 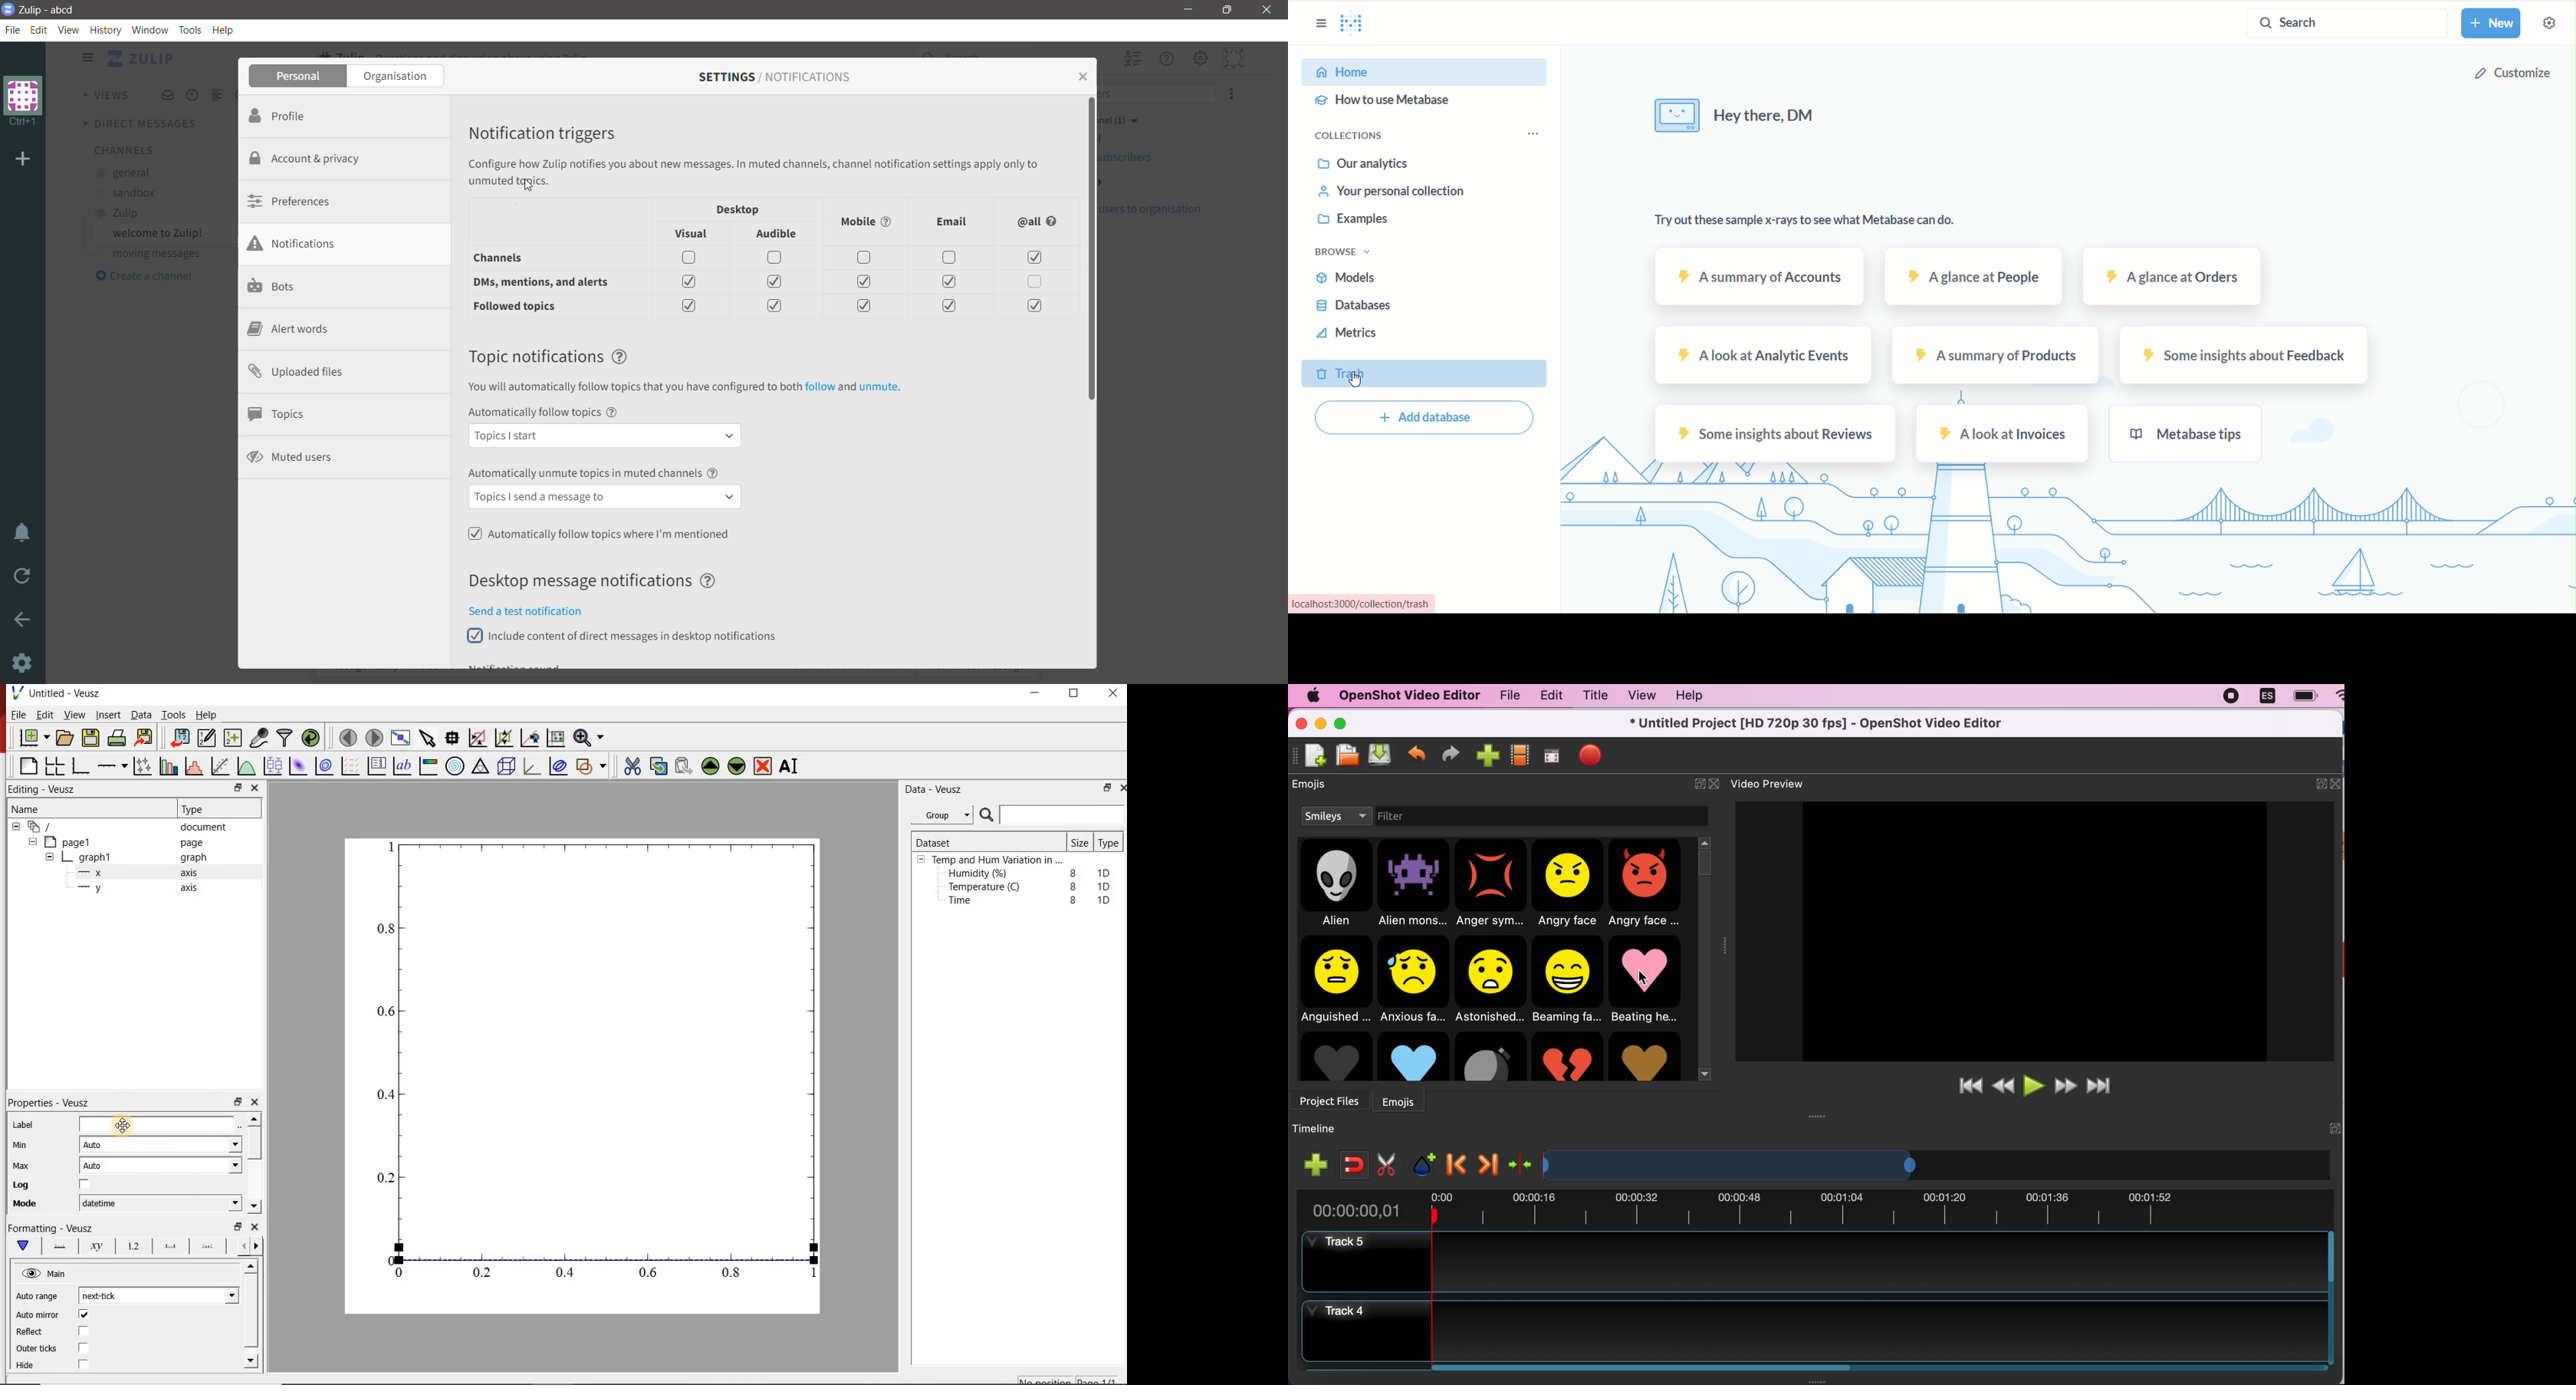 I want to click on redo, so click(x=1451, y=754).